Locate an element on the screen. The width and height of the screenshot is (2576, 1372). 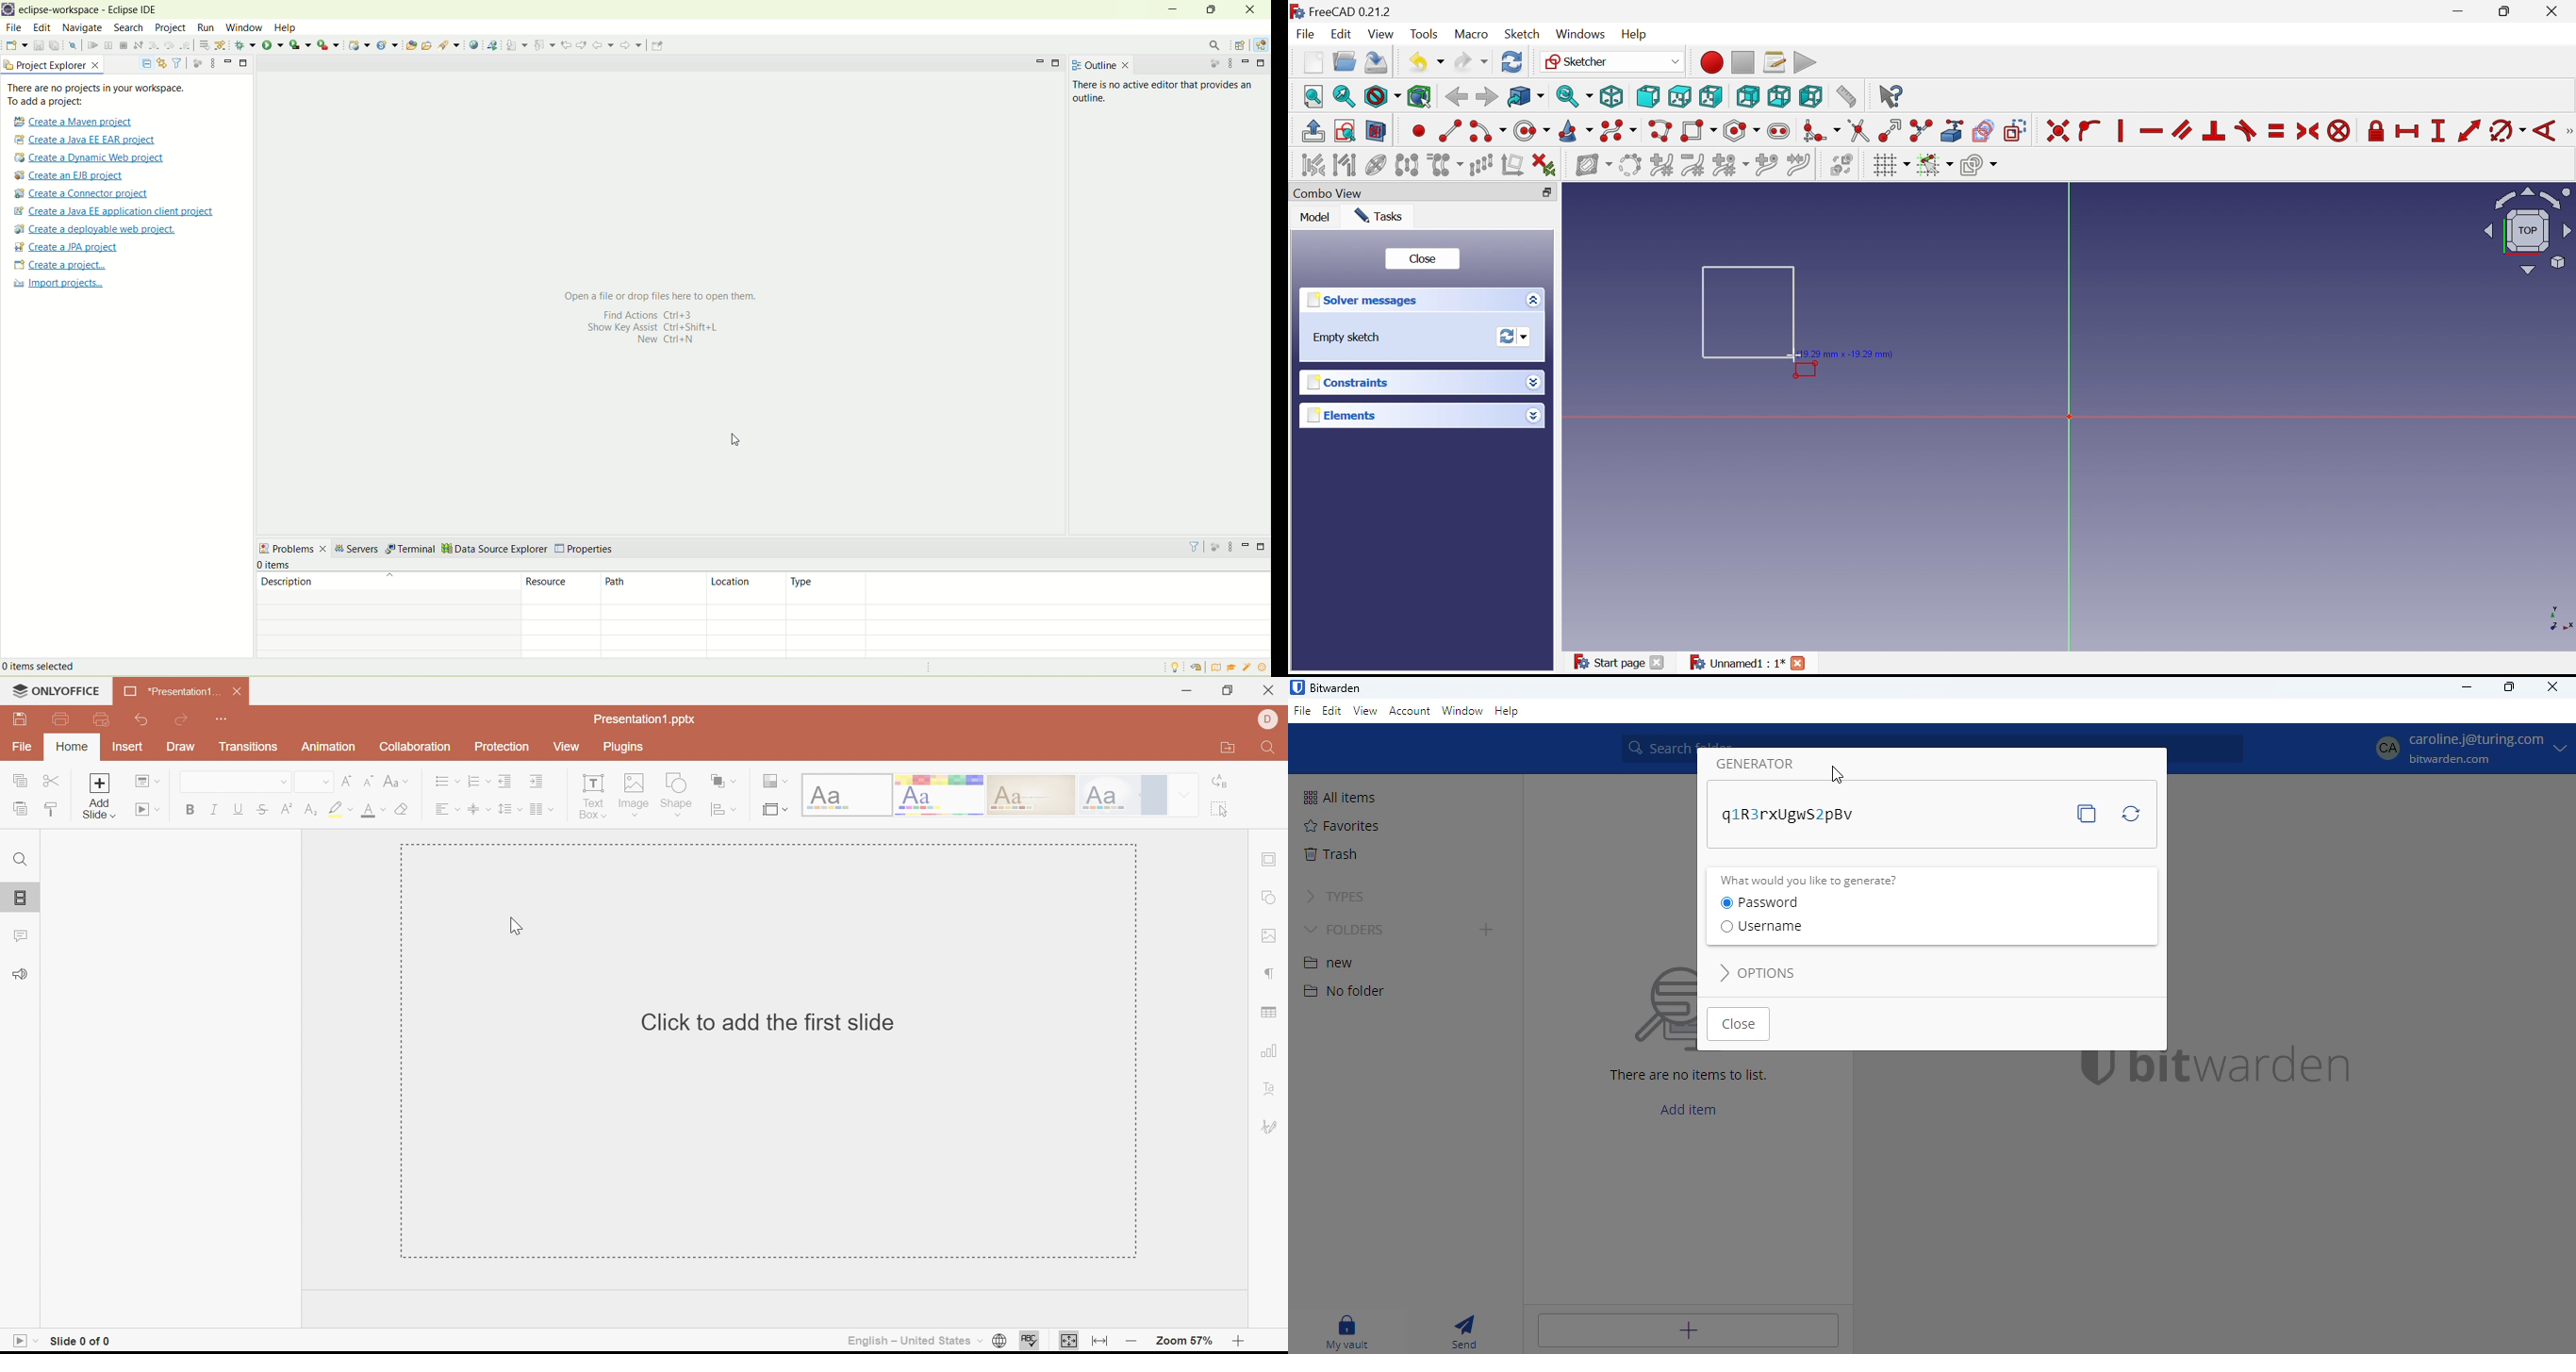
Drop down is located at coordinates (1533, 381).